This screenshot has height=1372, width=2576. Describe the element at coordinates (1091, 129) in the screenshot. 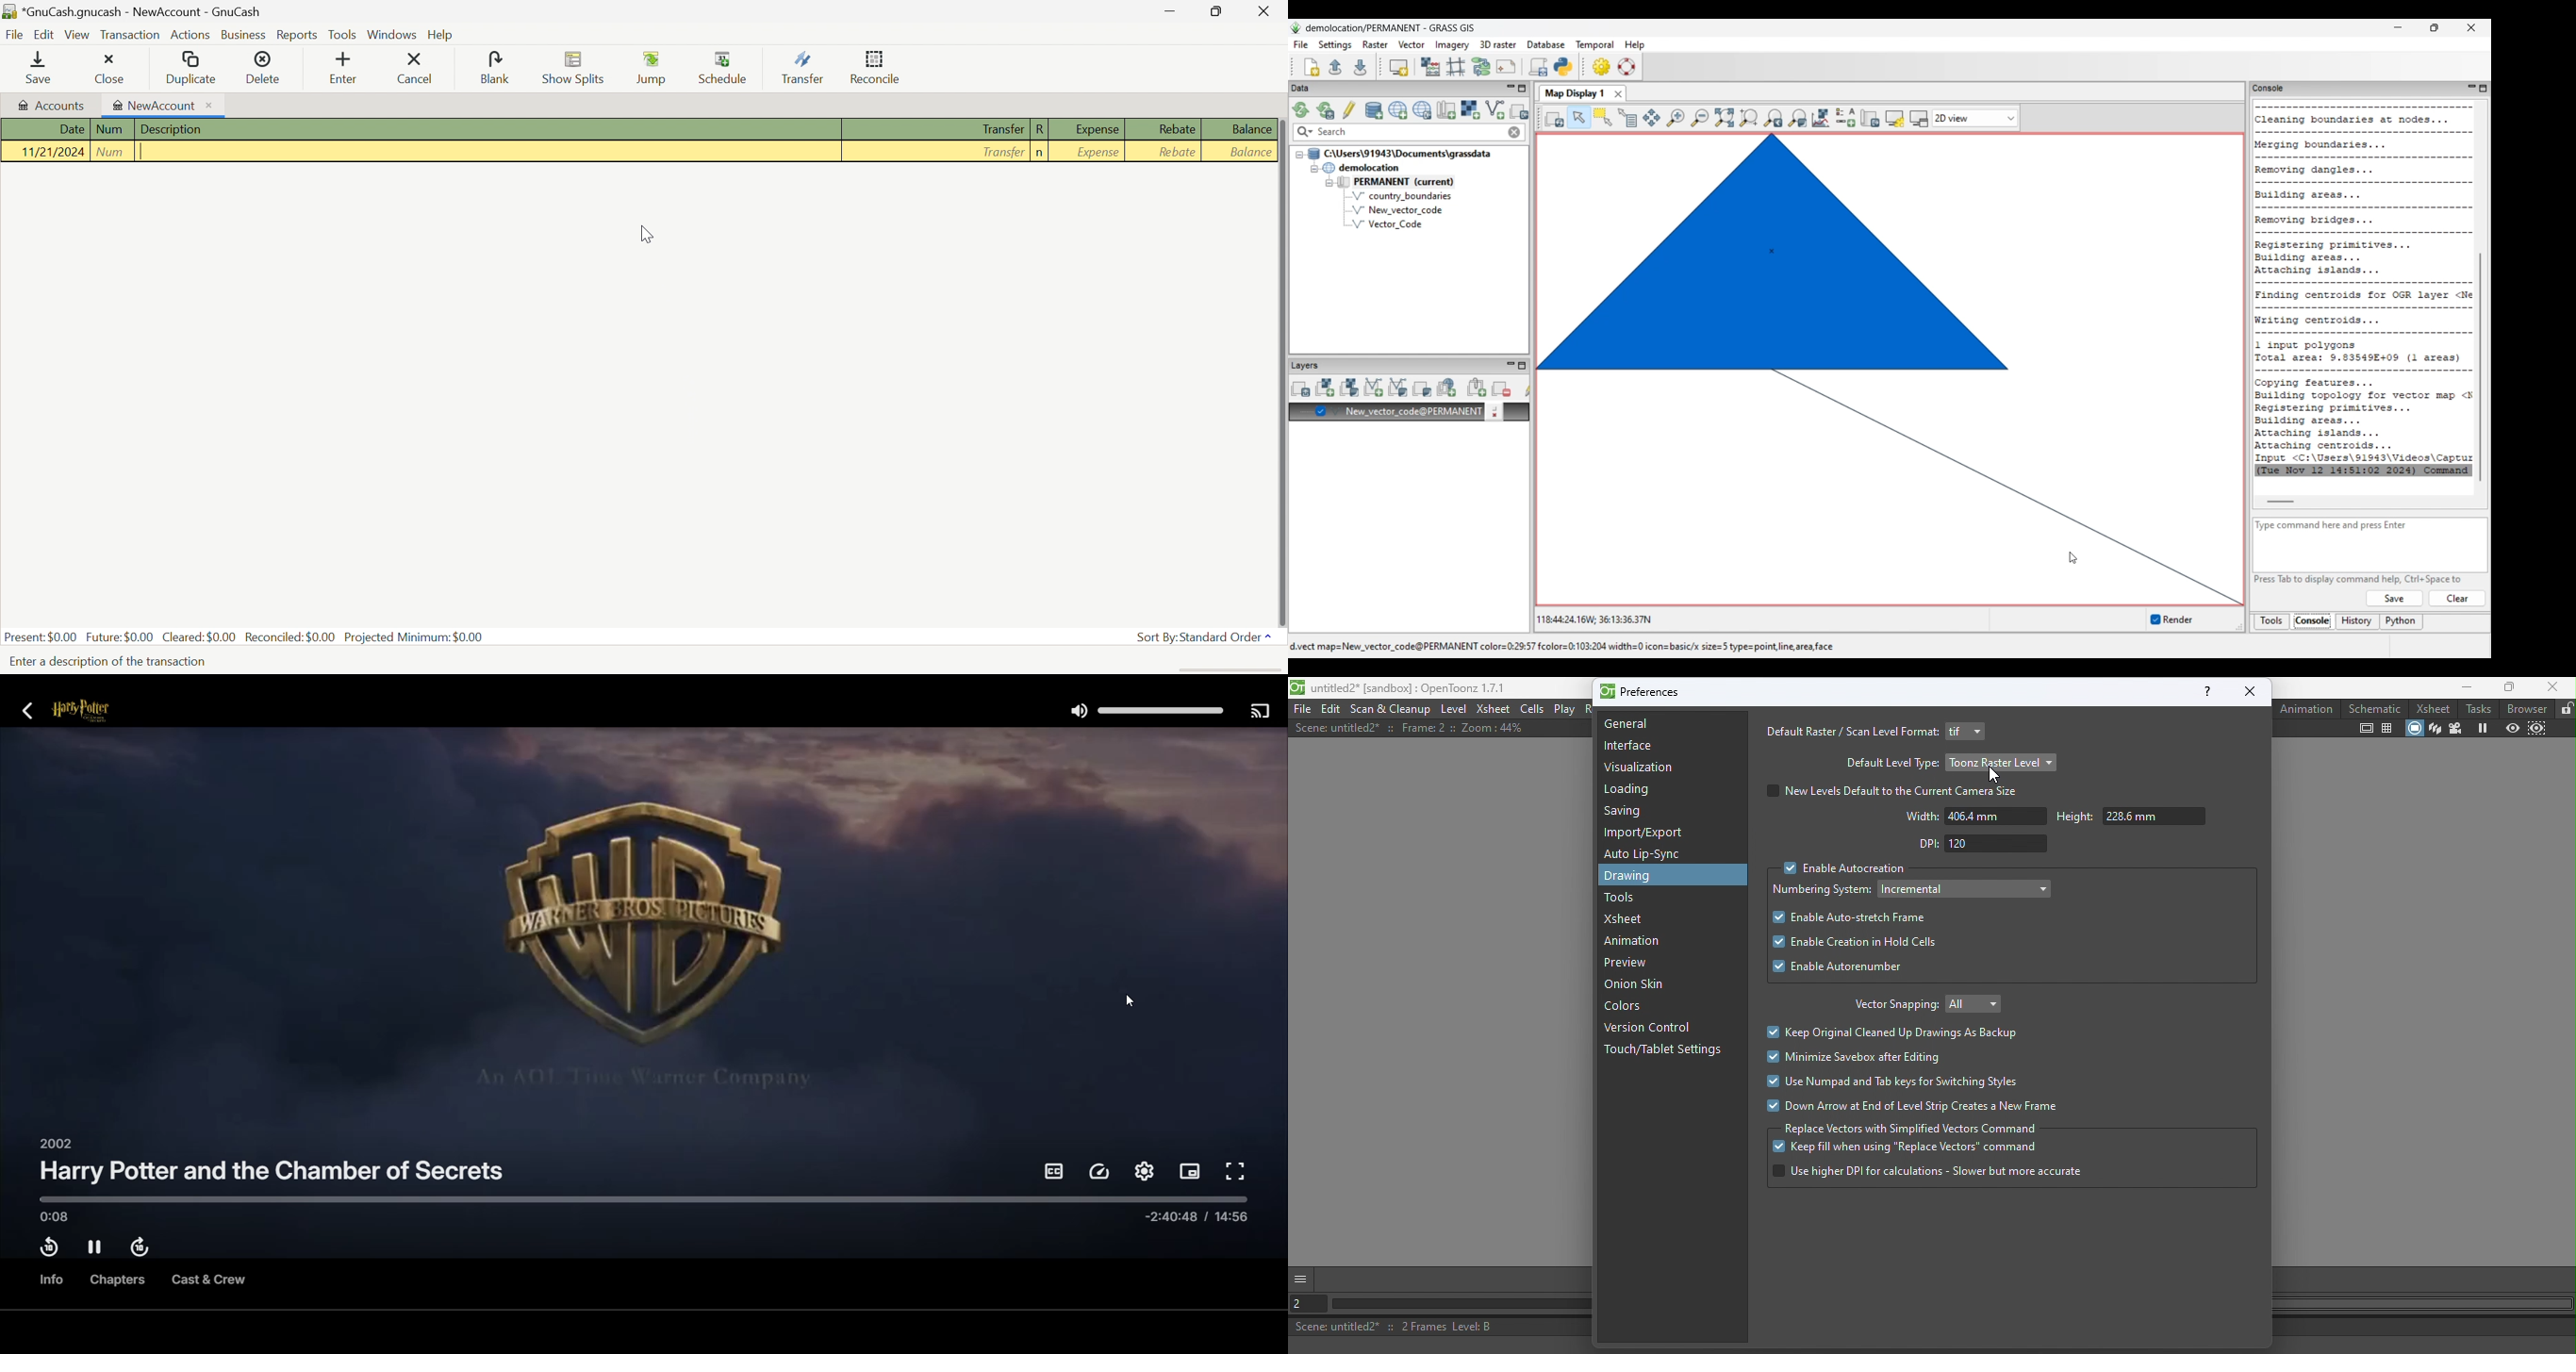

I see `Expense` at that location.